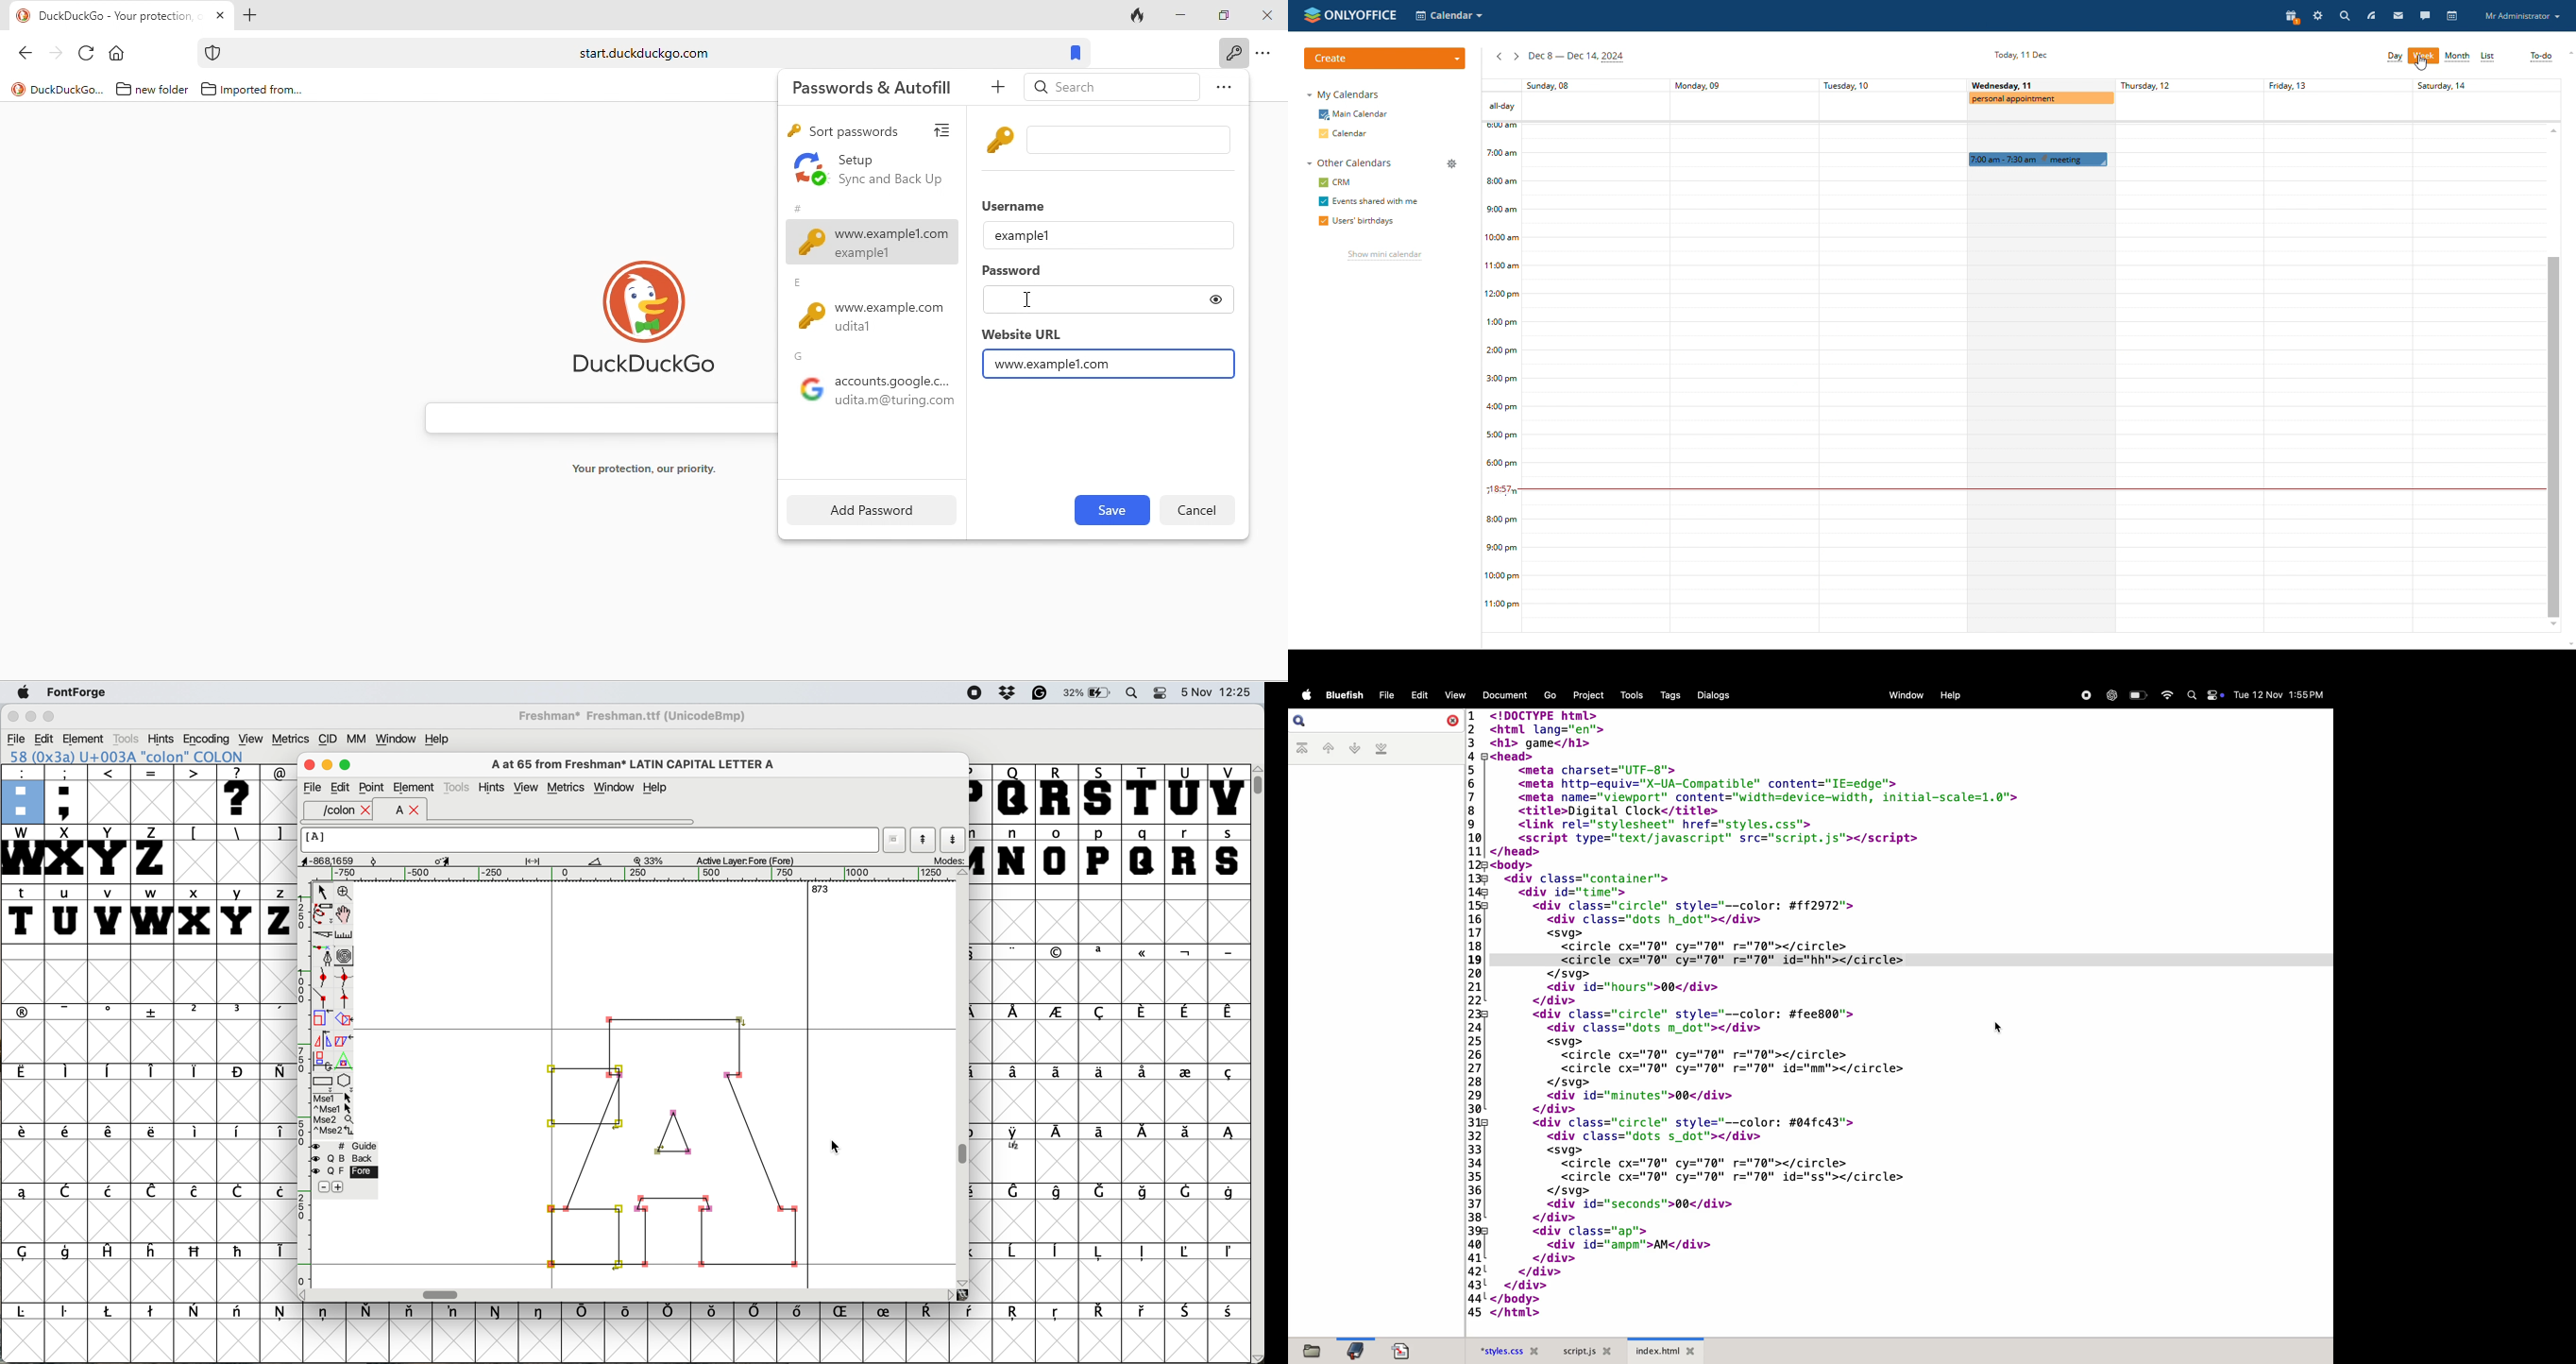 This screenshot has width=2576, height=1372. Describe the element at coordinates (277, 1133) in the screenshot. I see `symbol` at that location.